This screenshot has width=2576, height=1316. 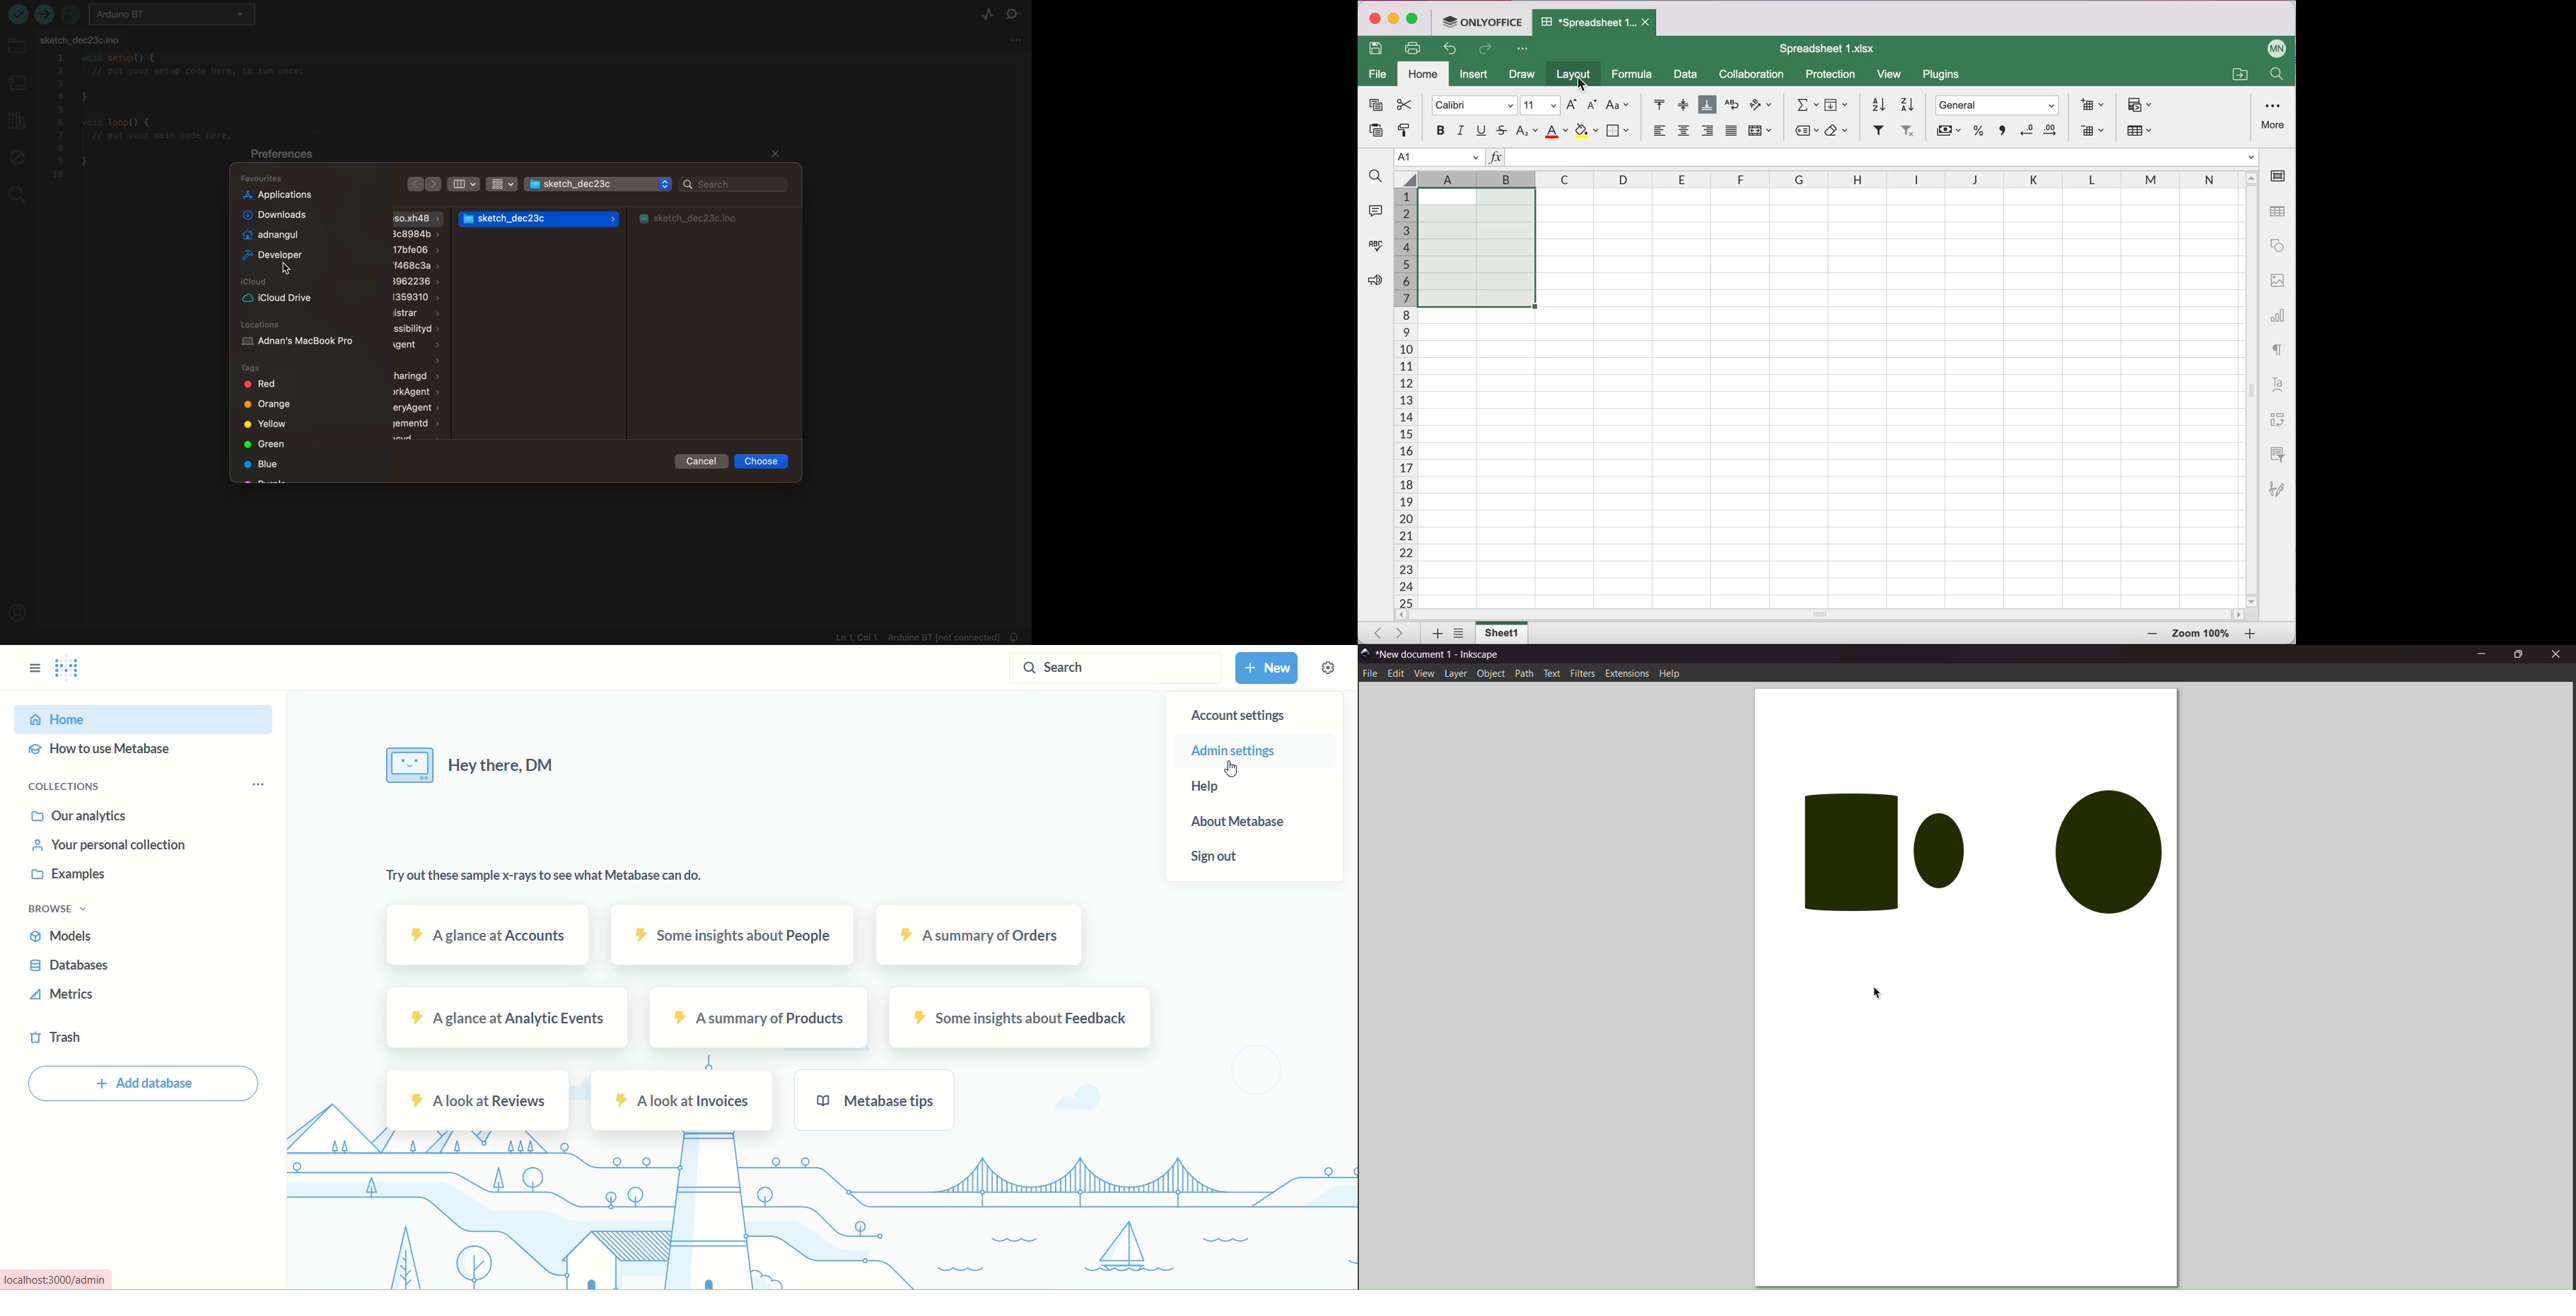 I want to click on clear, so click(x=1839, y=131).